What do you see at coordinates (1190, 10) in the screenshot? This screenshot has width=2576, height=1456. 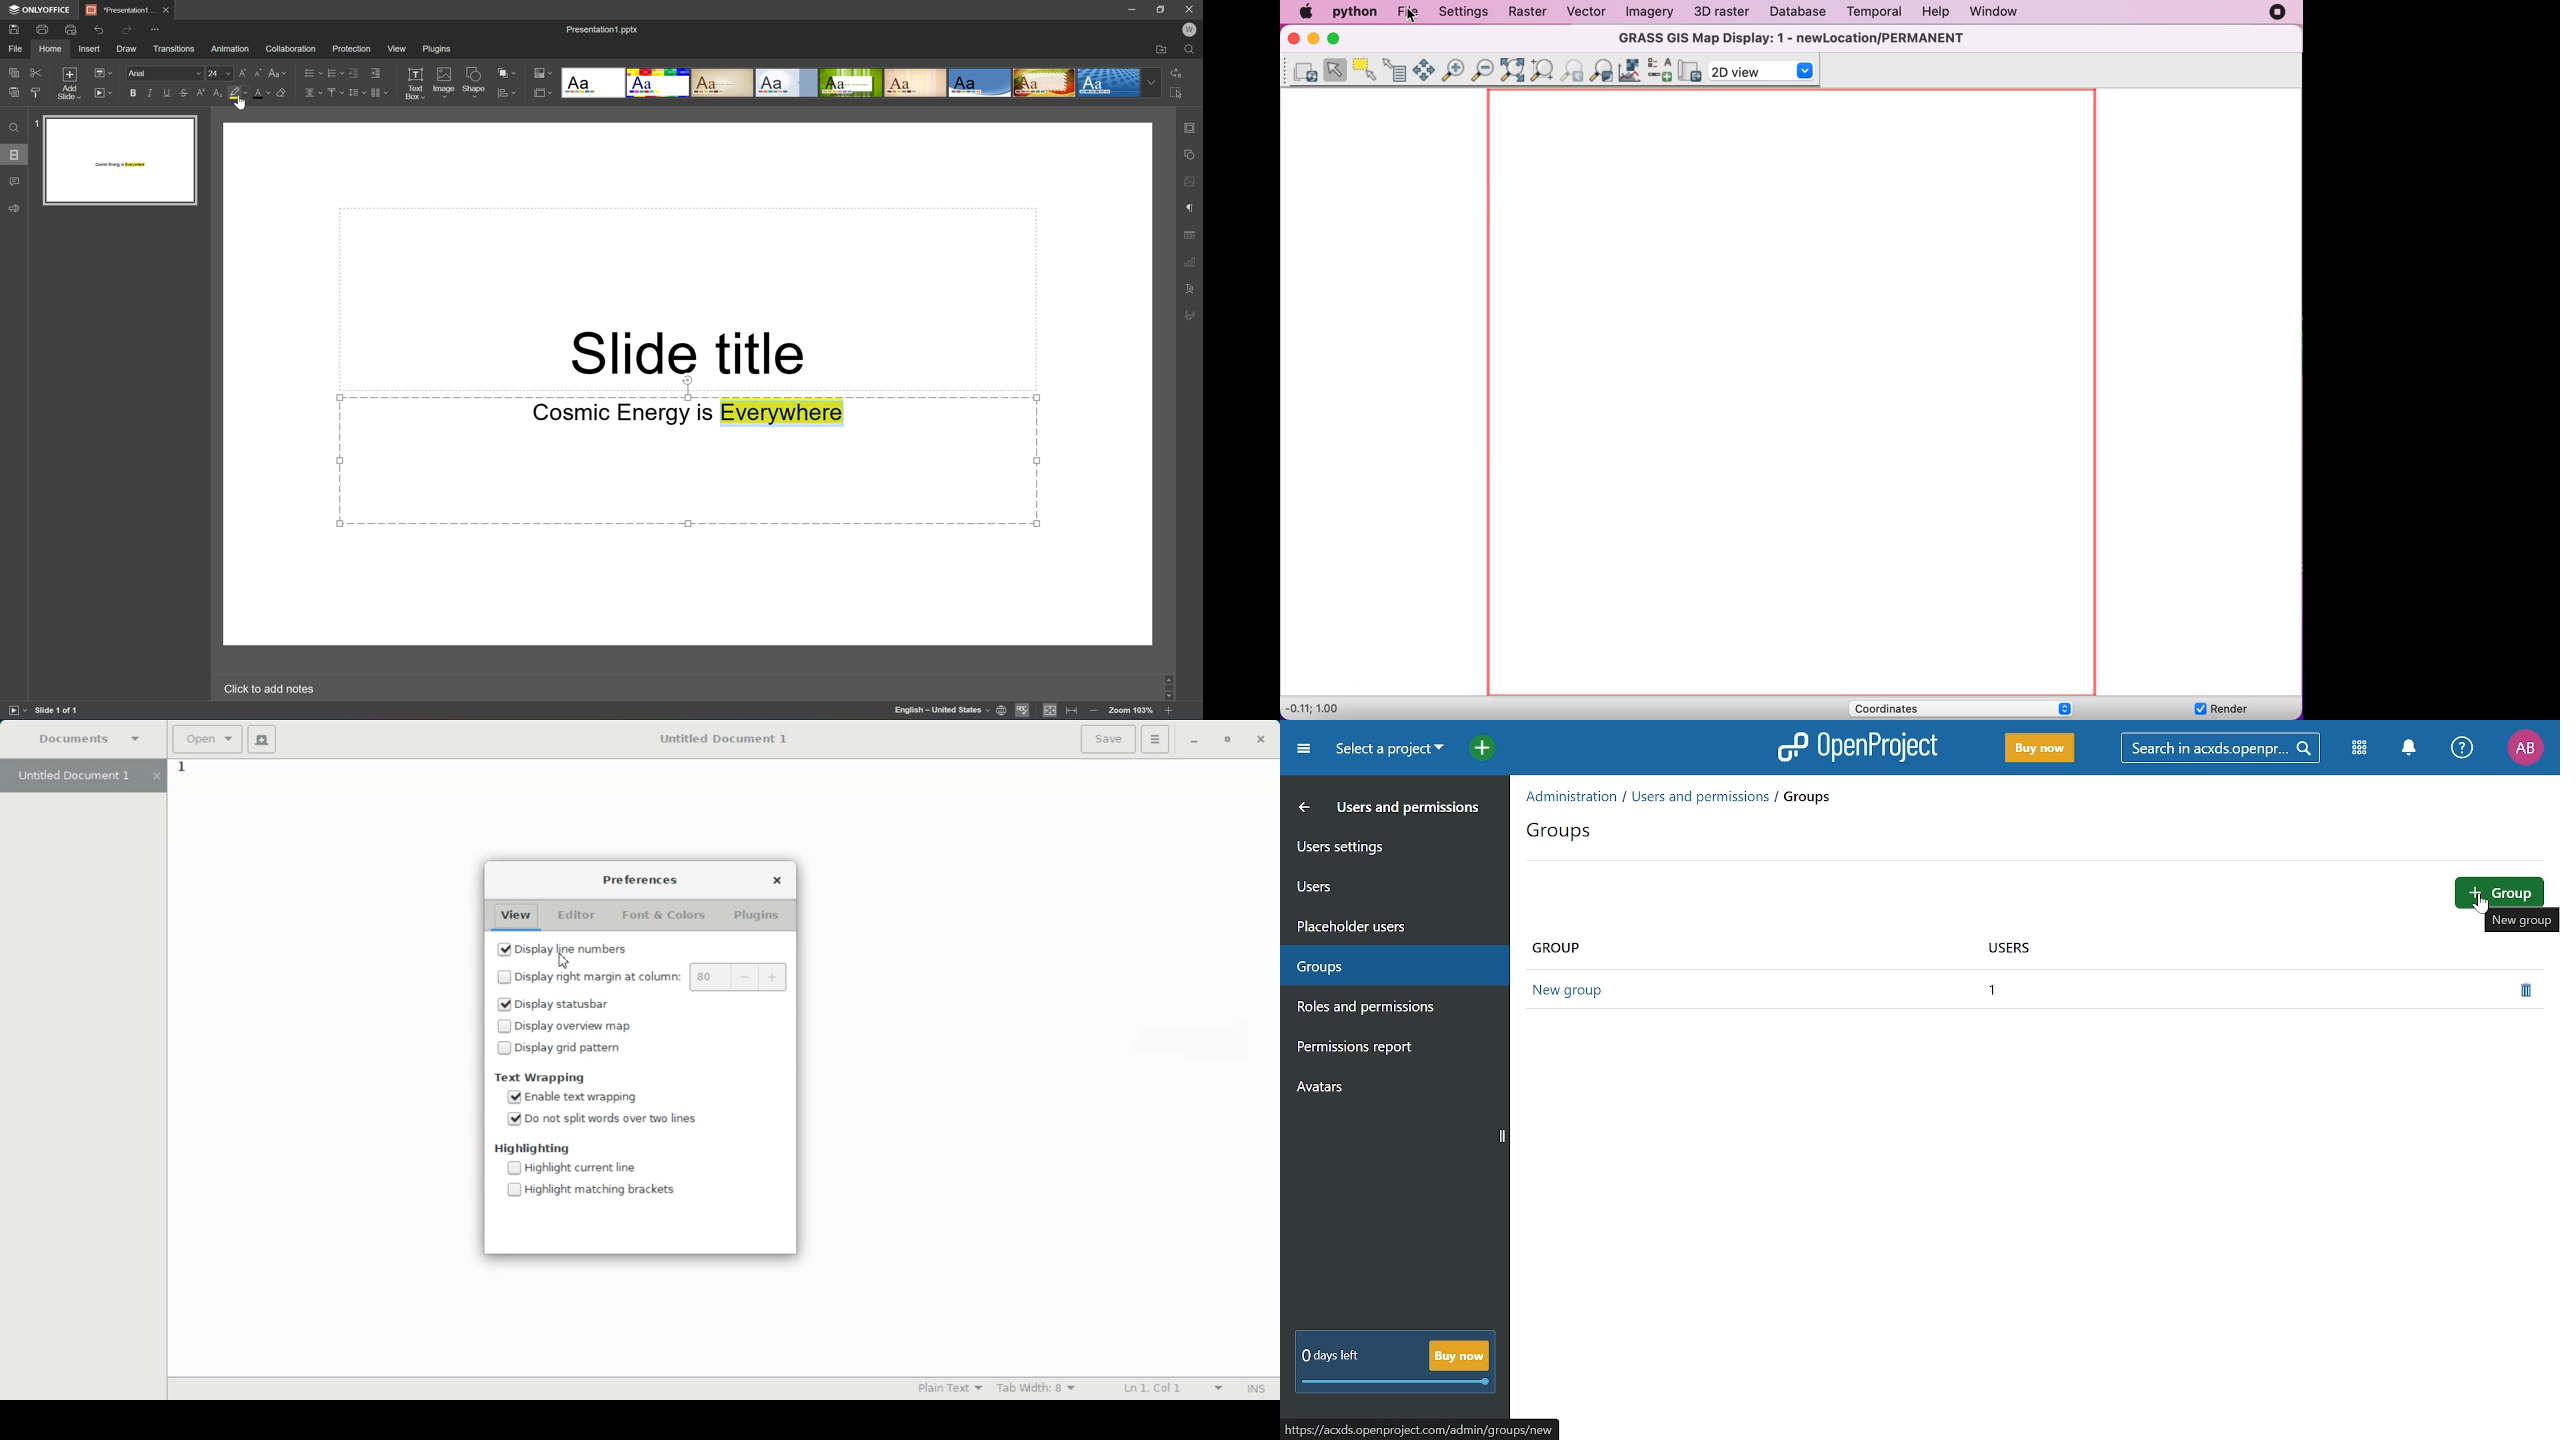 I see `Close` at bounding box center [1190, 10].